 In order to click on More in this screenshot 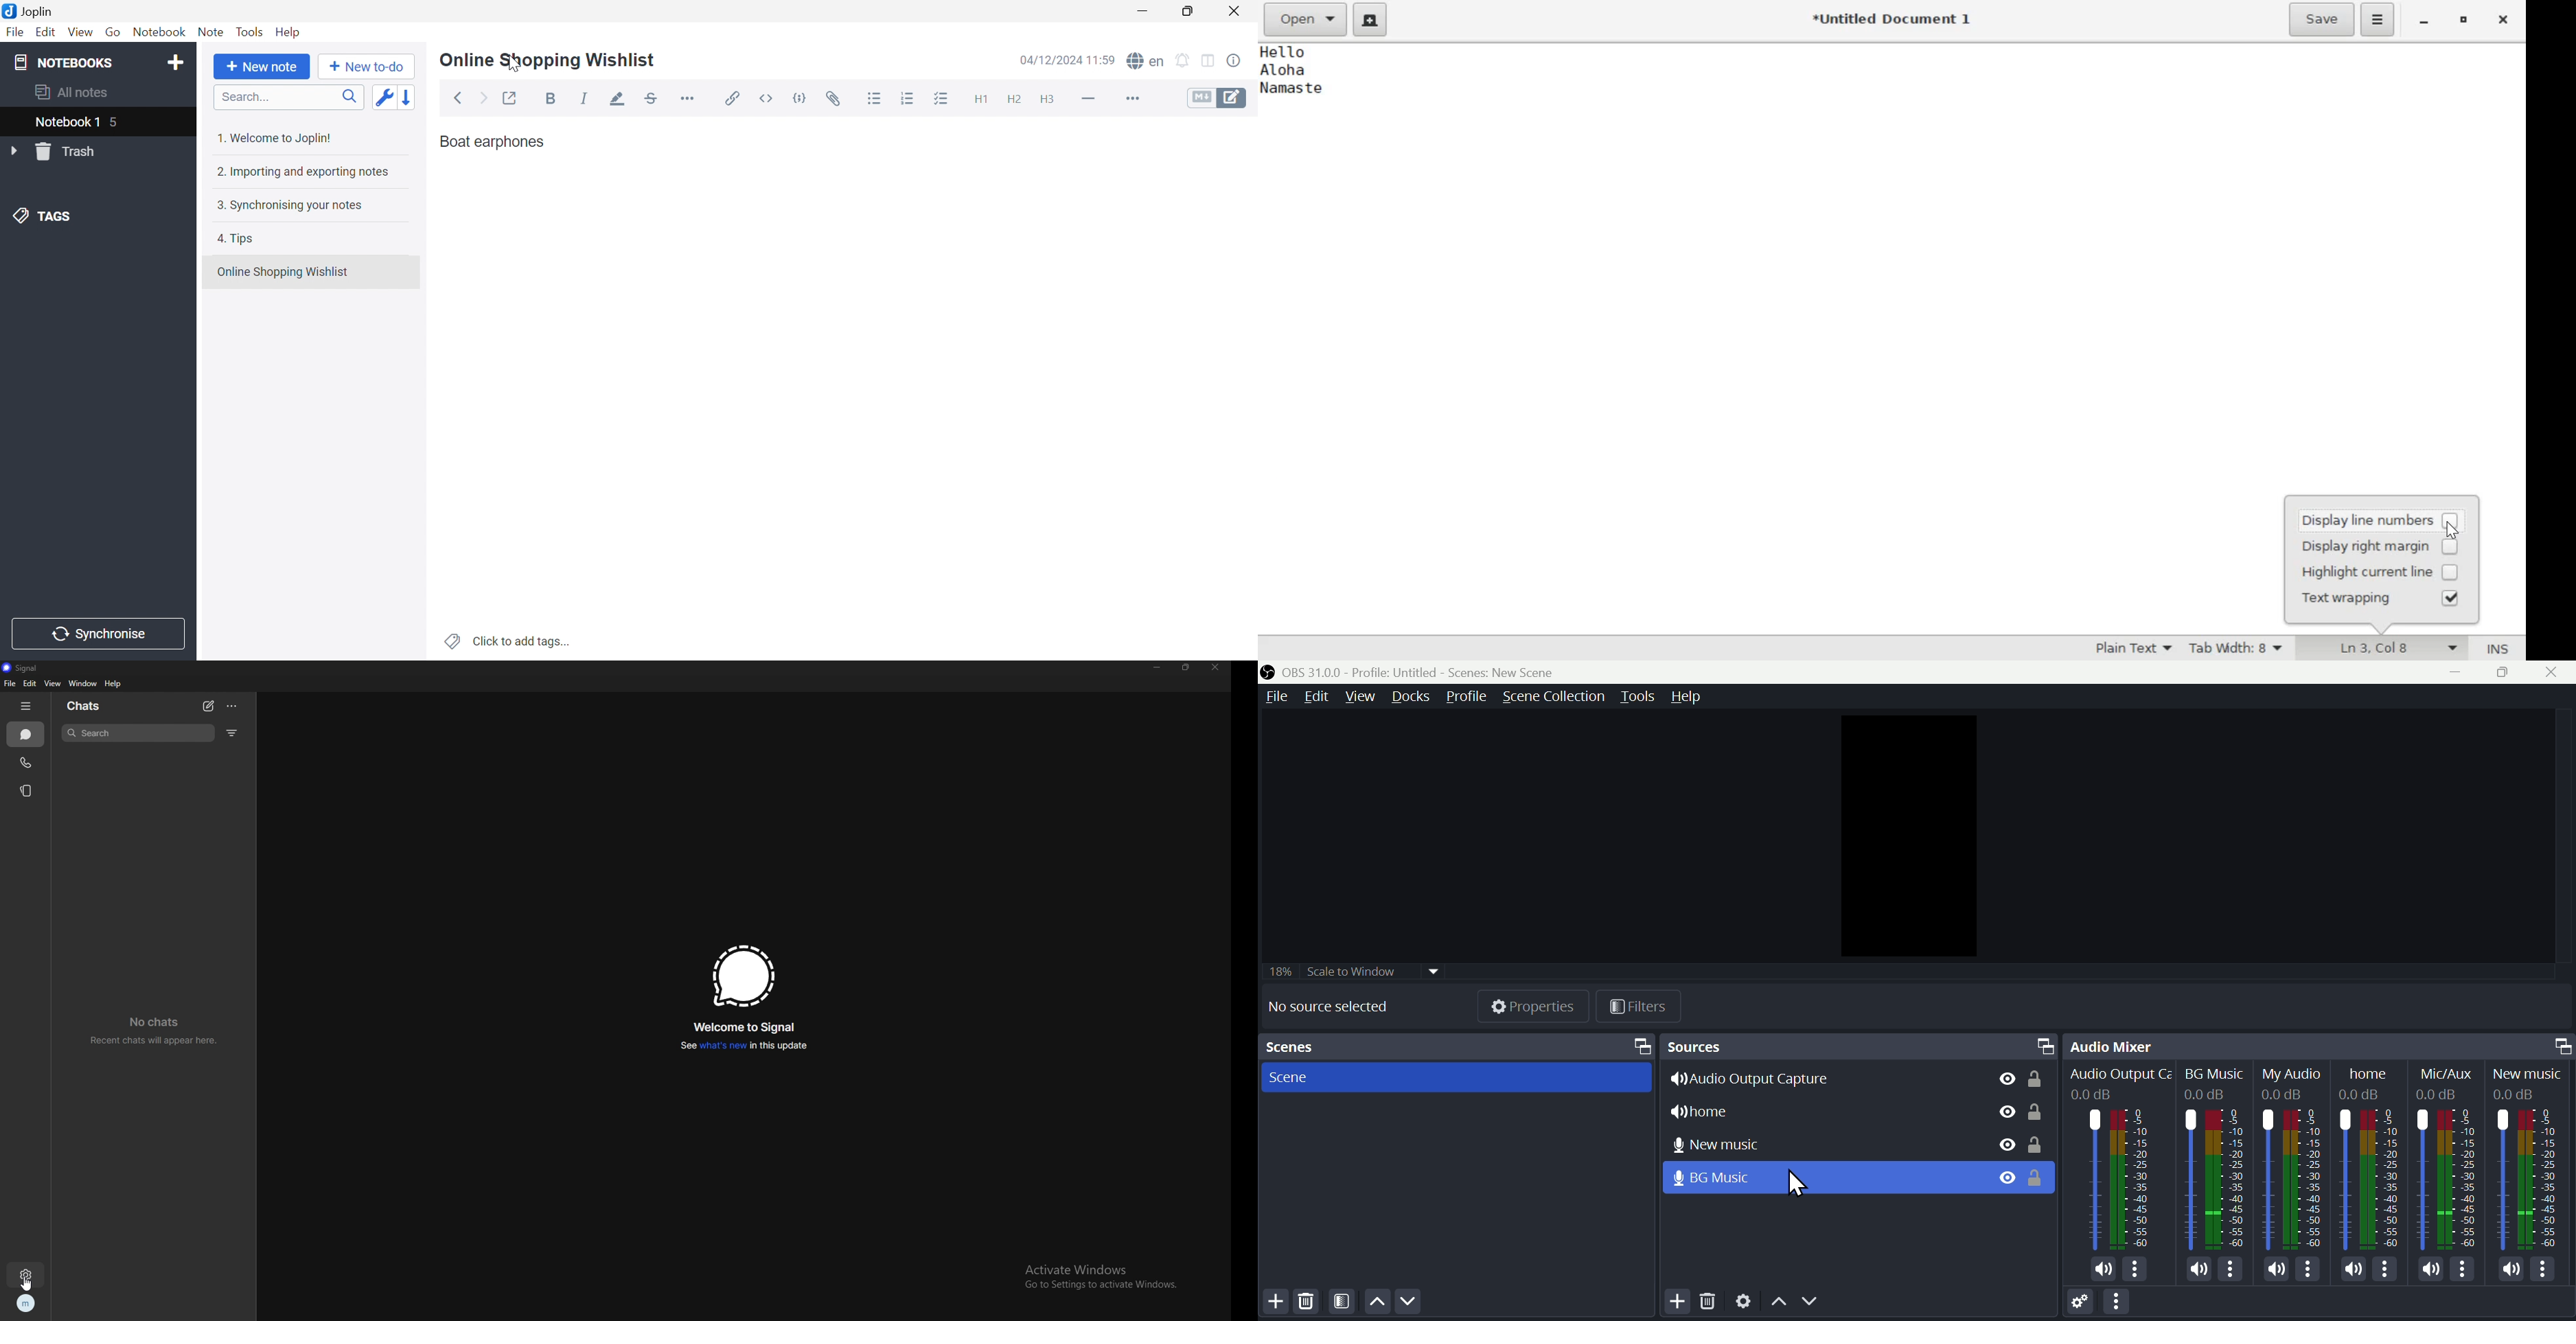, I will do `click(2310, 1270)`.